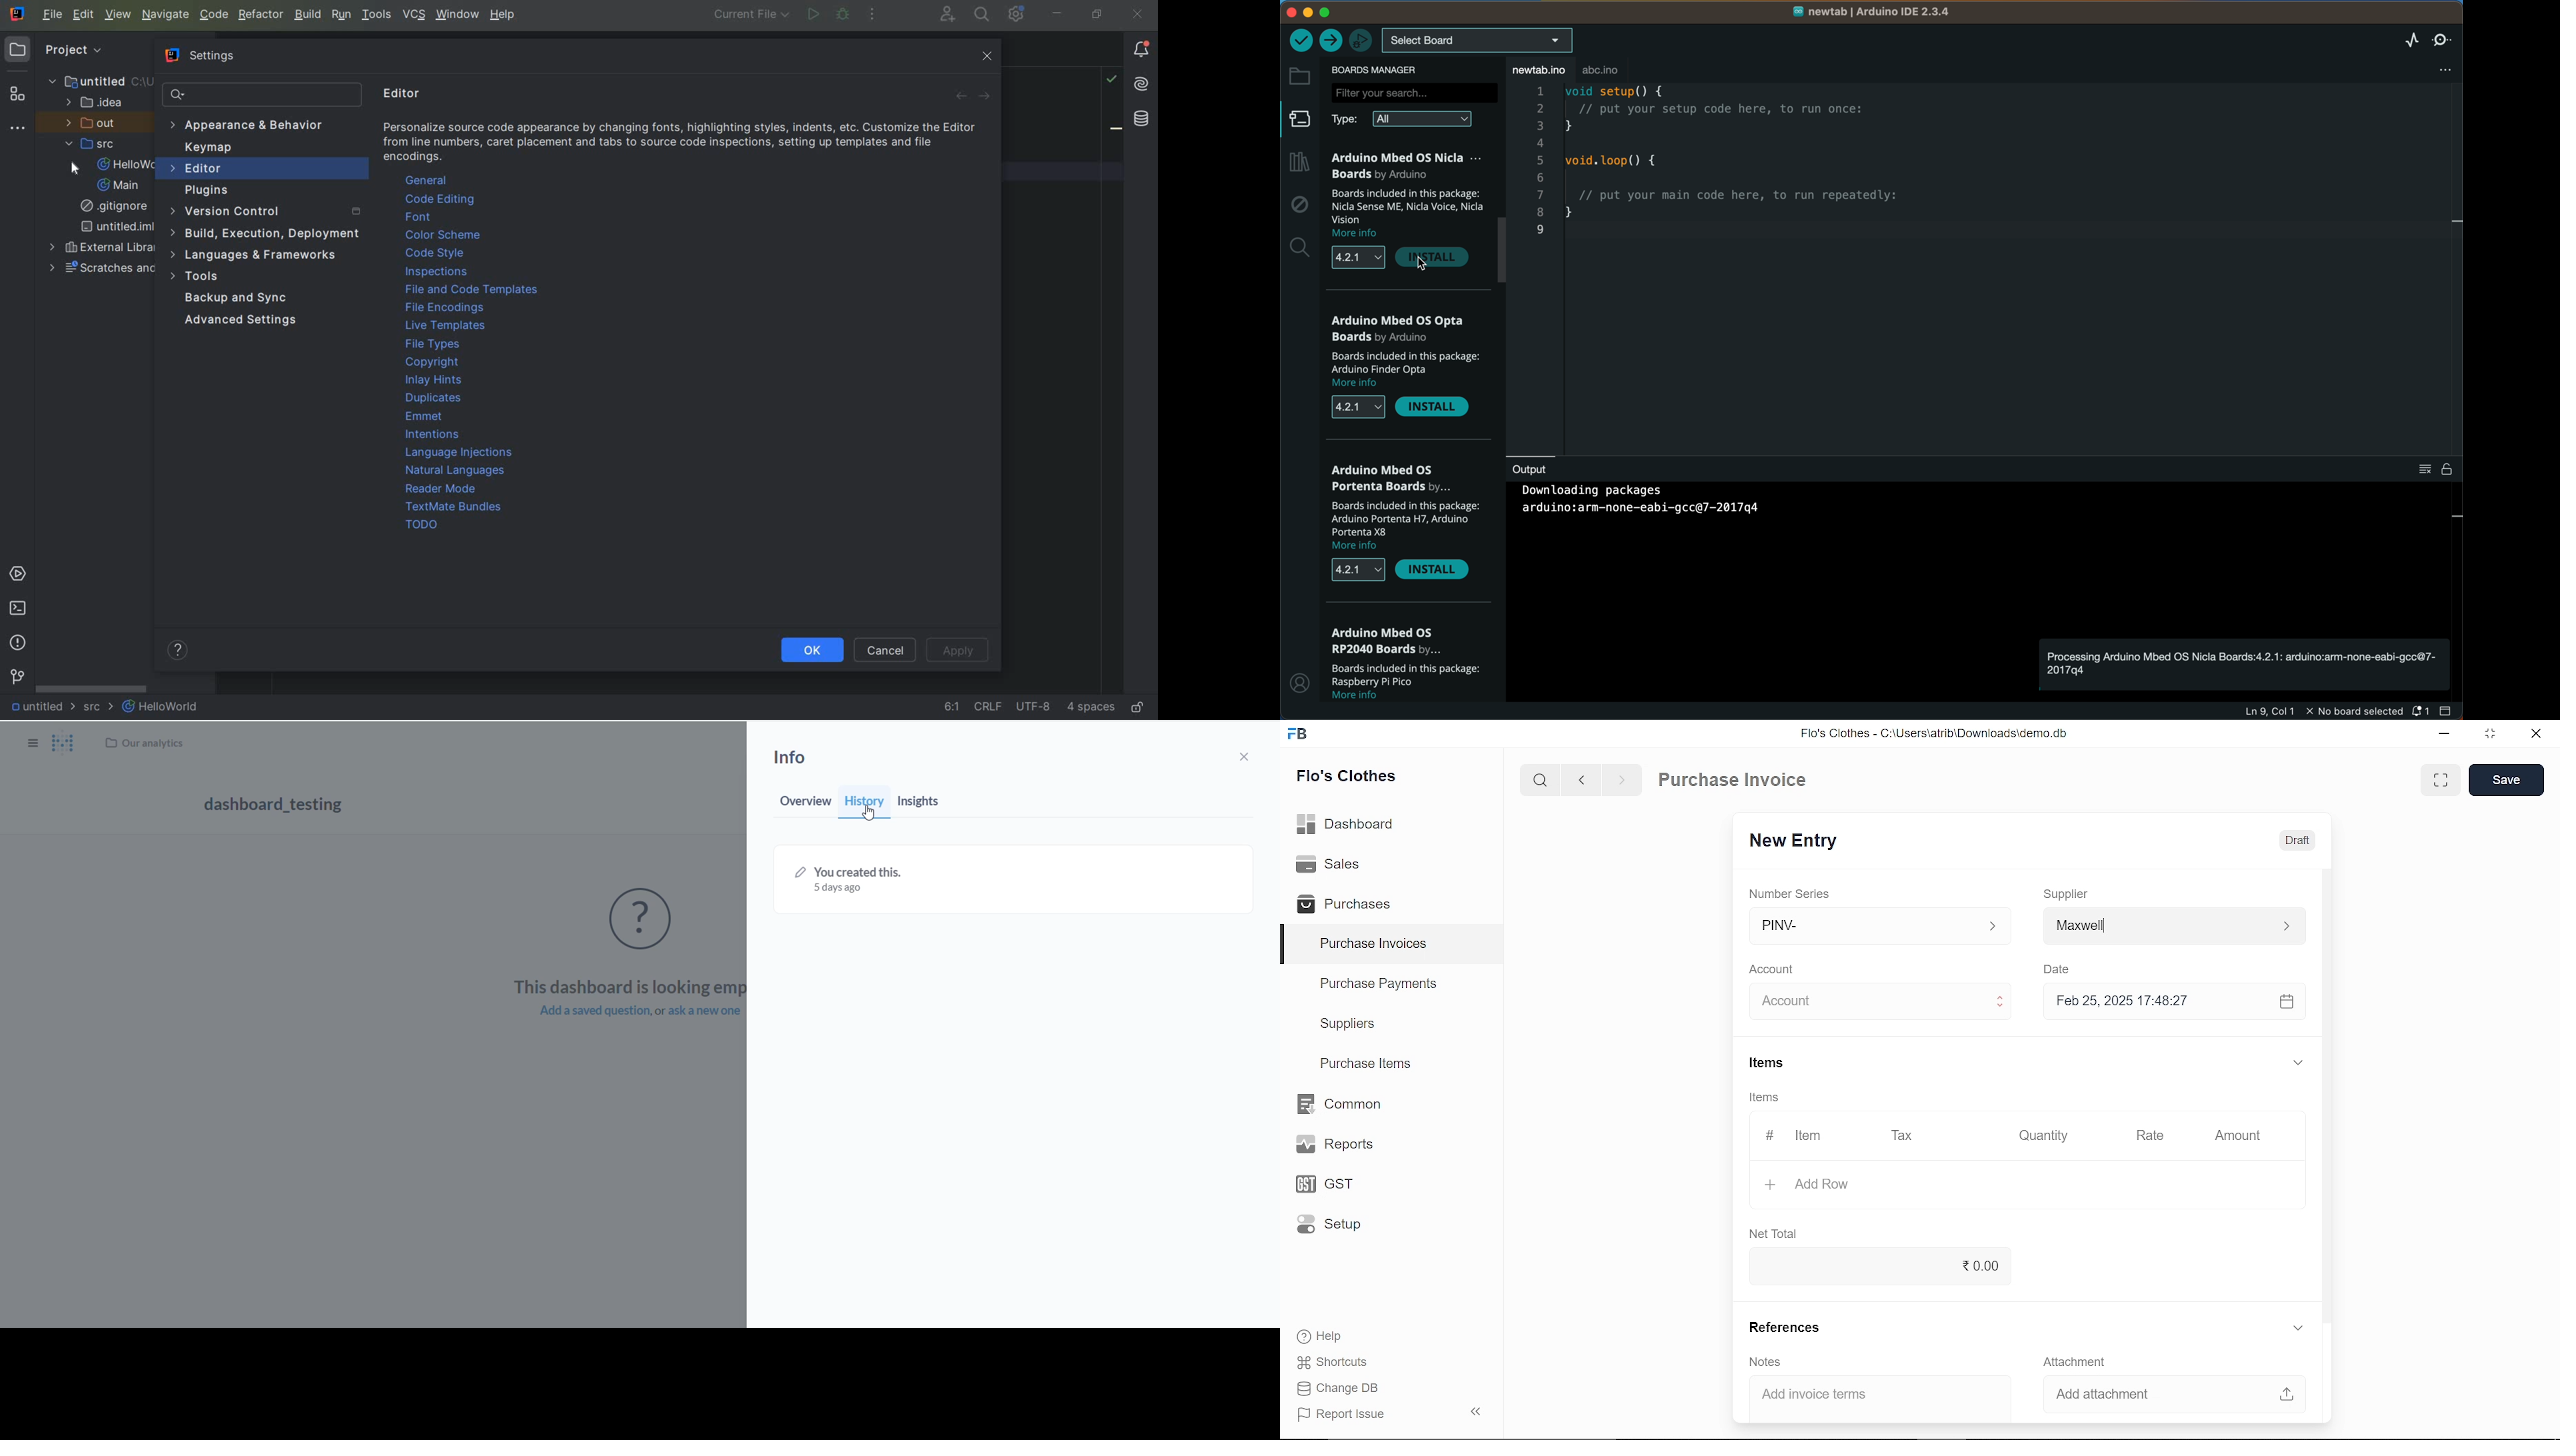 Image resolution: width=2576 pixels, height=1456 pixels. Describe the element at coordinates (1324, 1228) in the screenshot. I see `Setup` at that location.